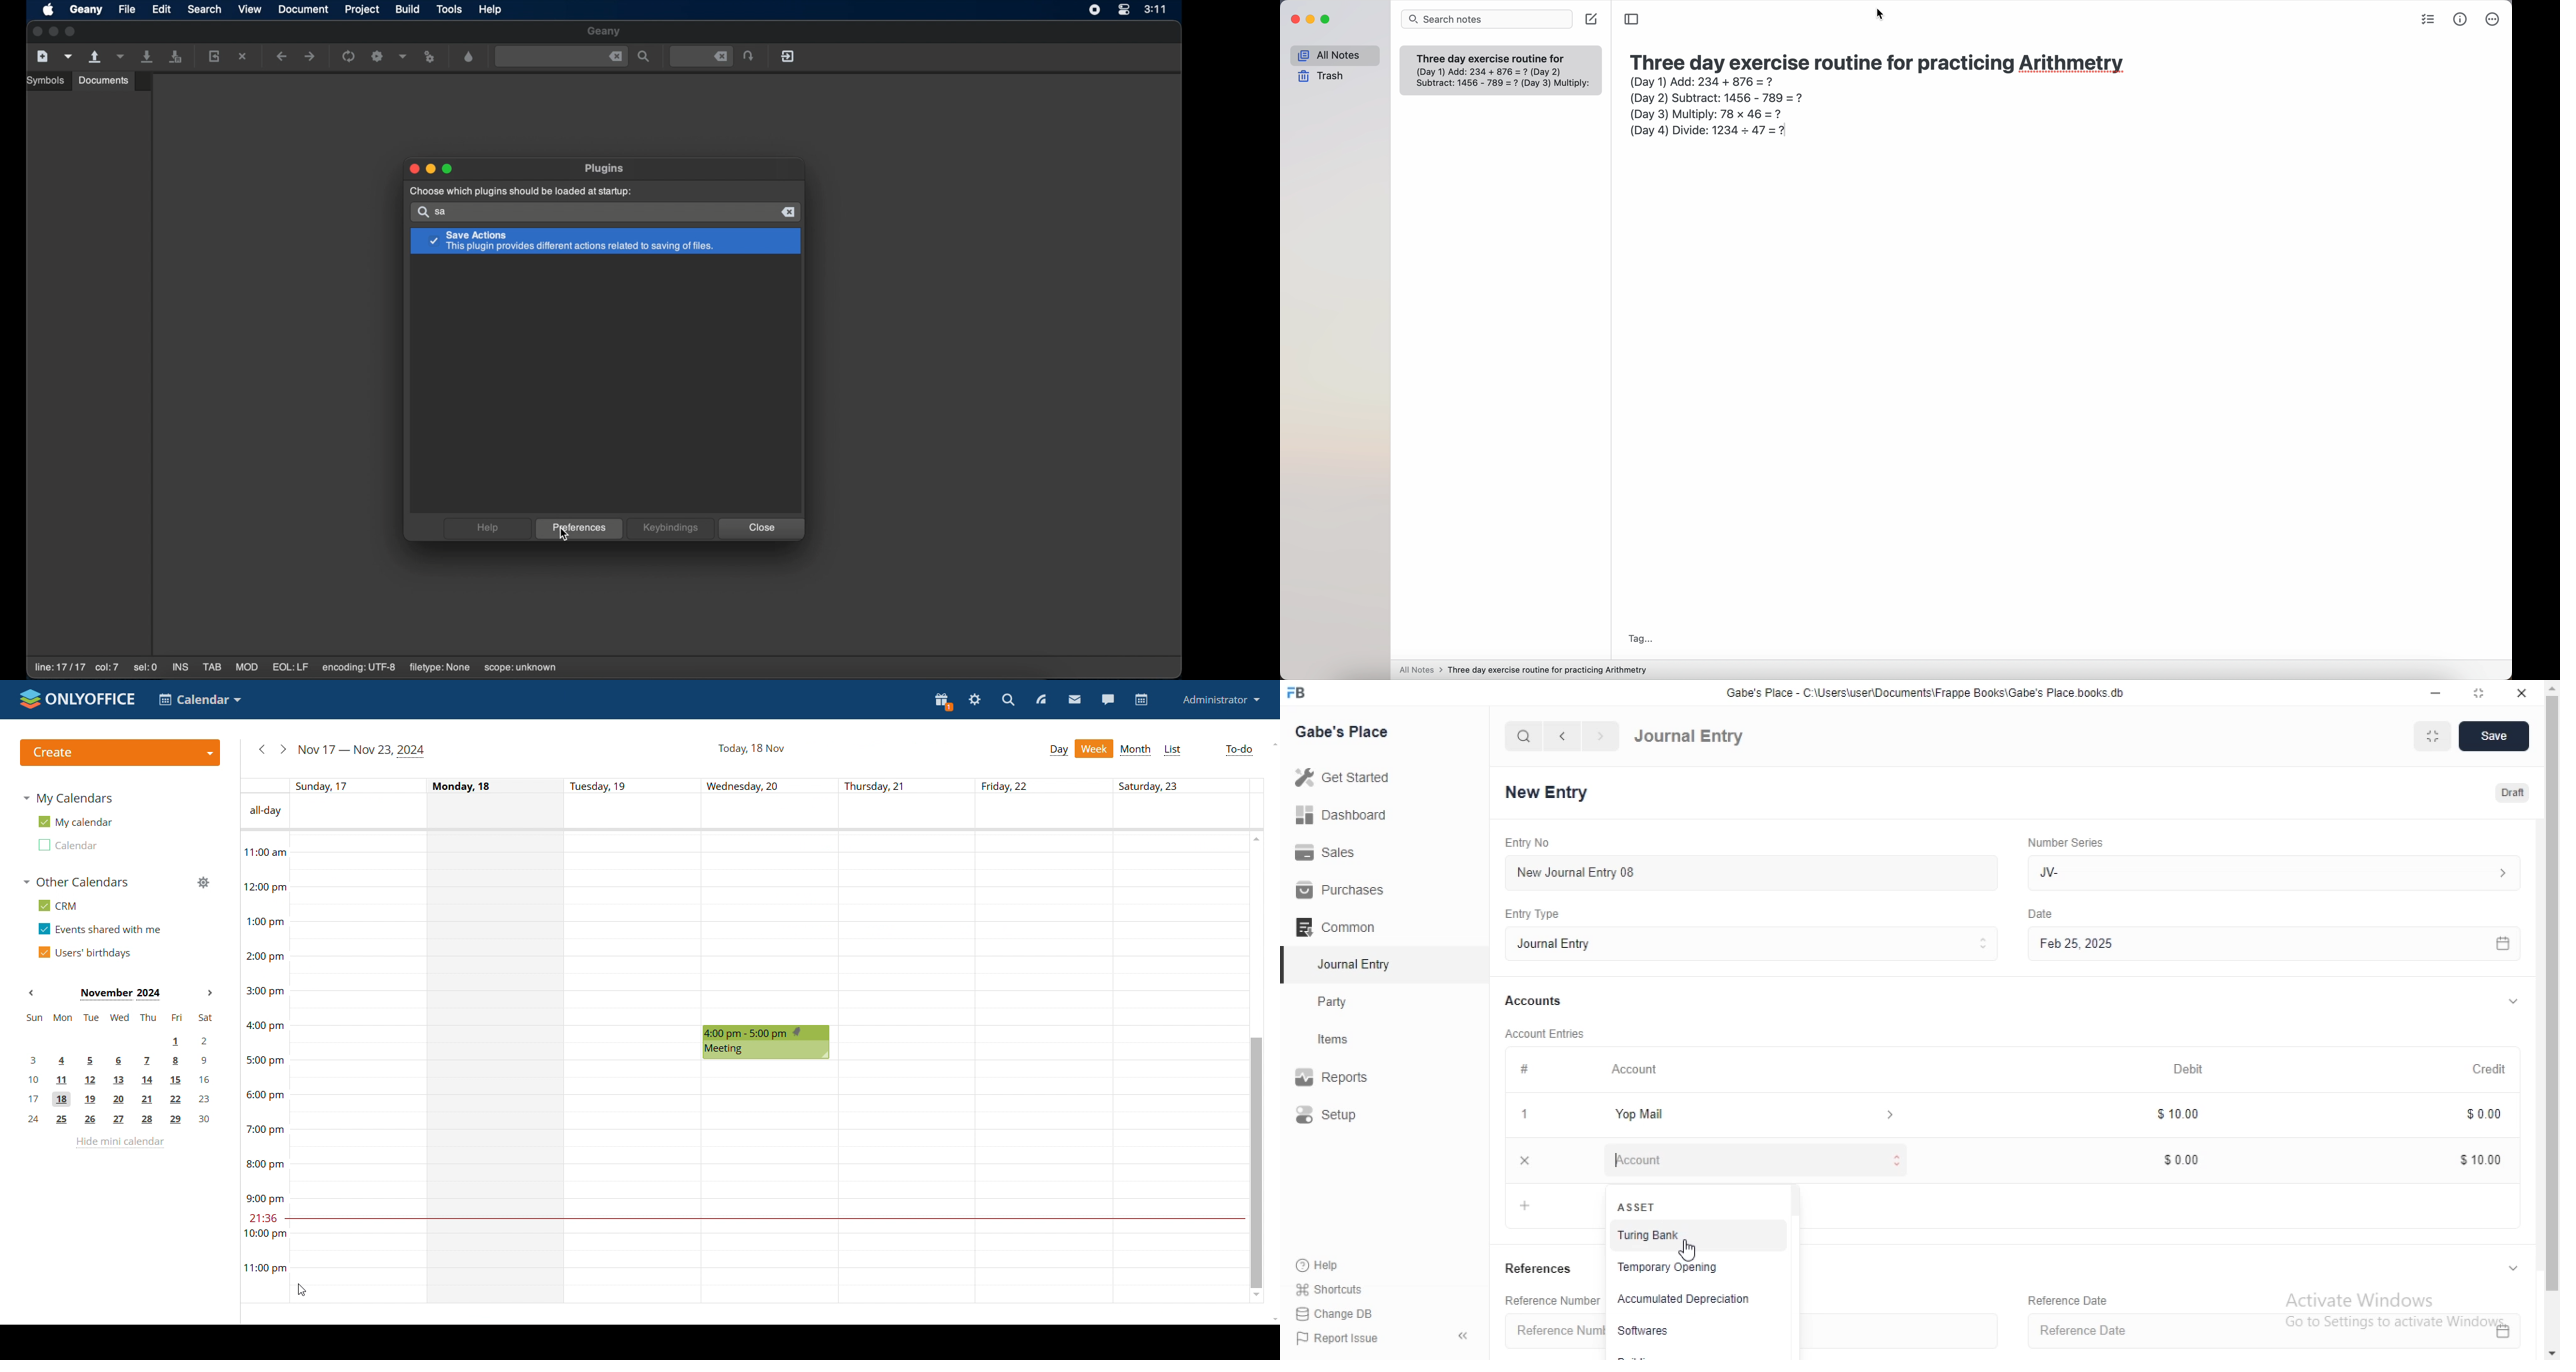 The image size is (2576, 1372). I want to click on navigate backward, so click(1565, 736).